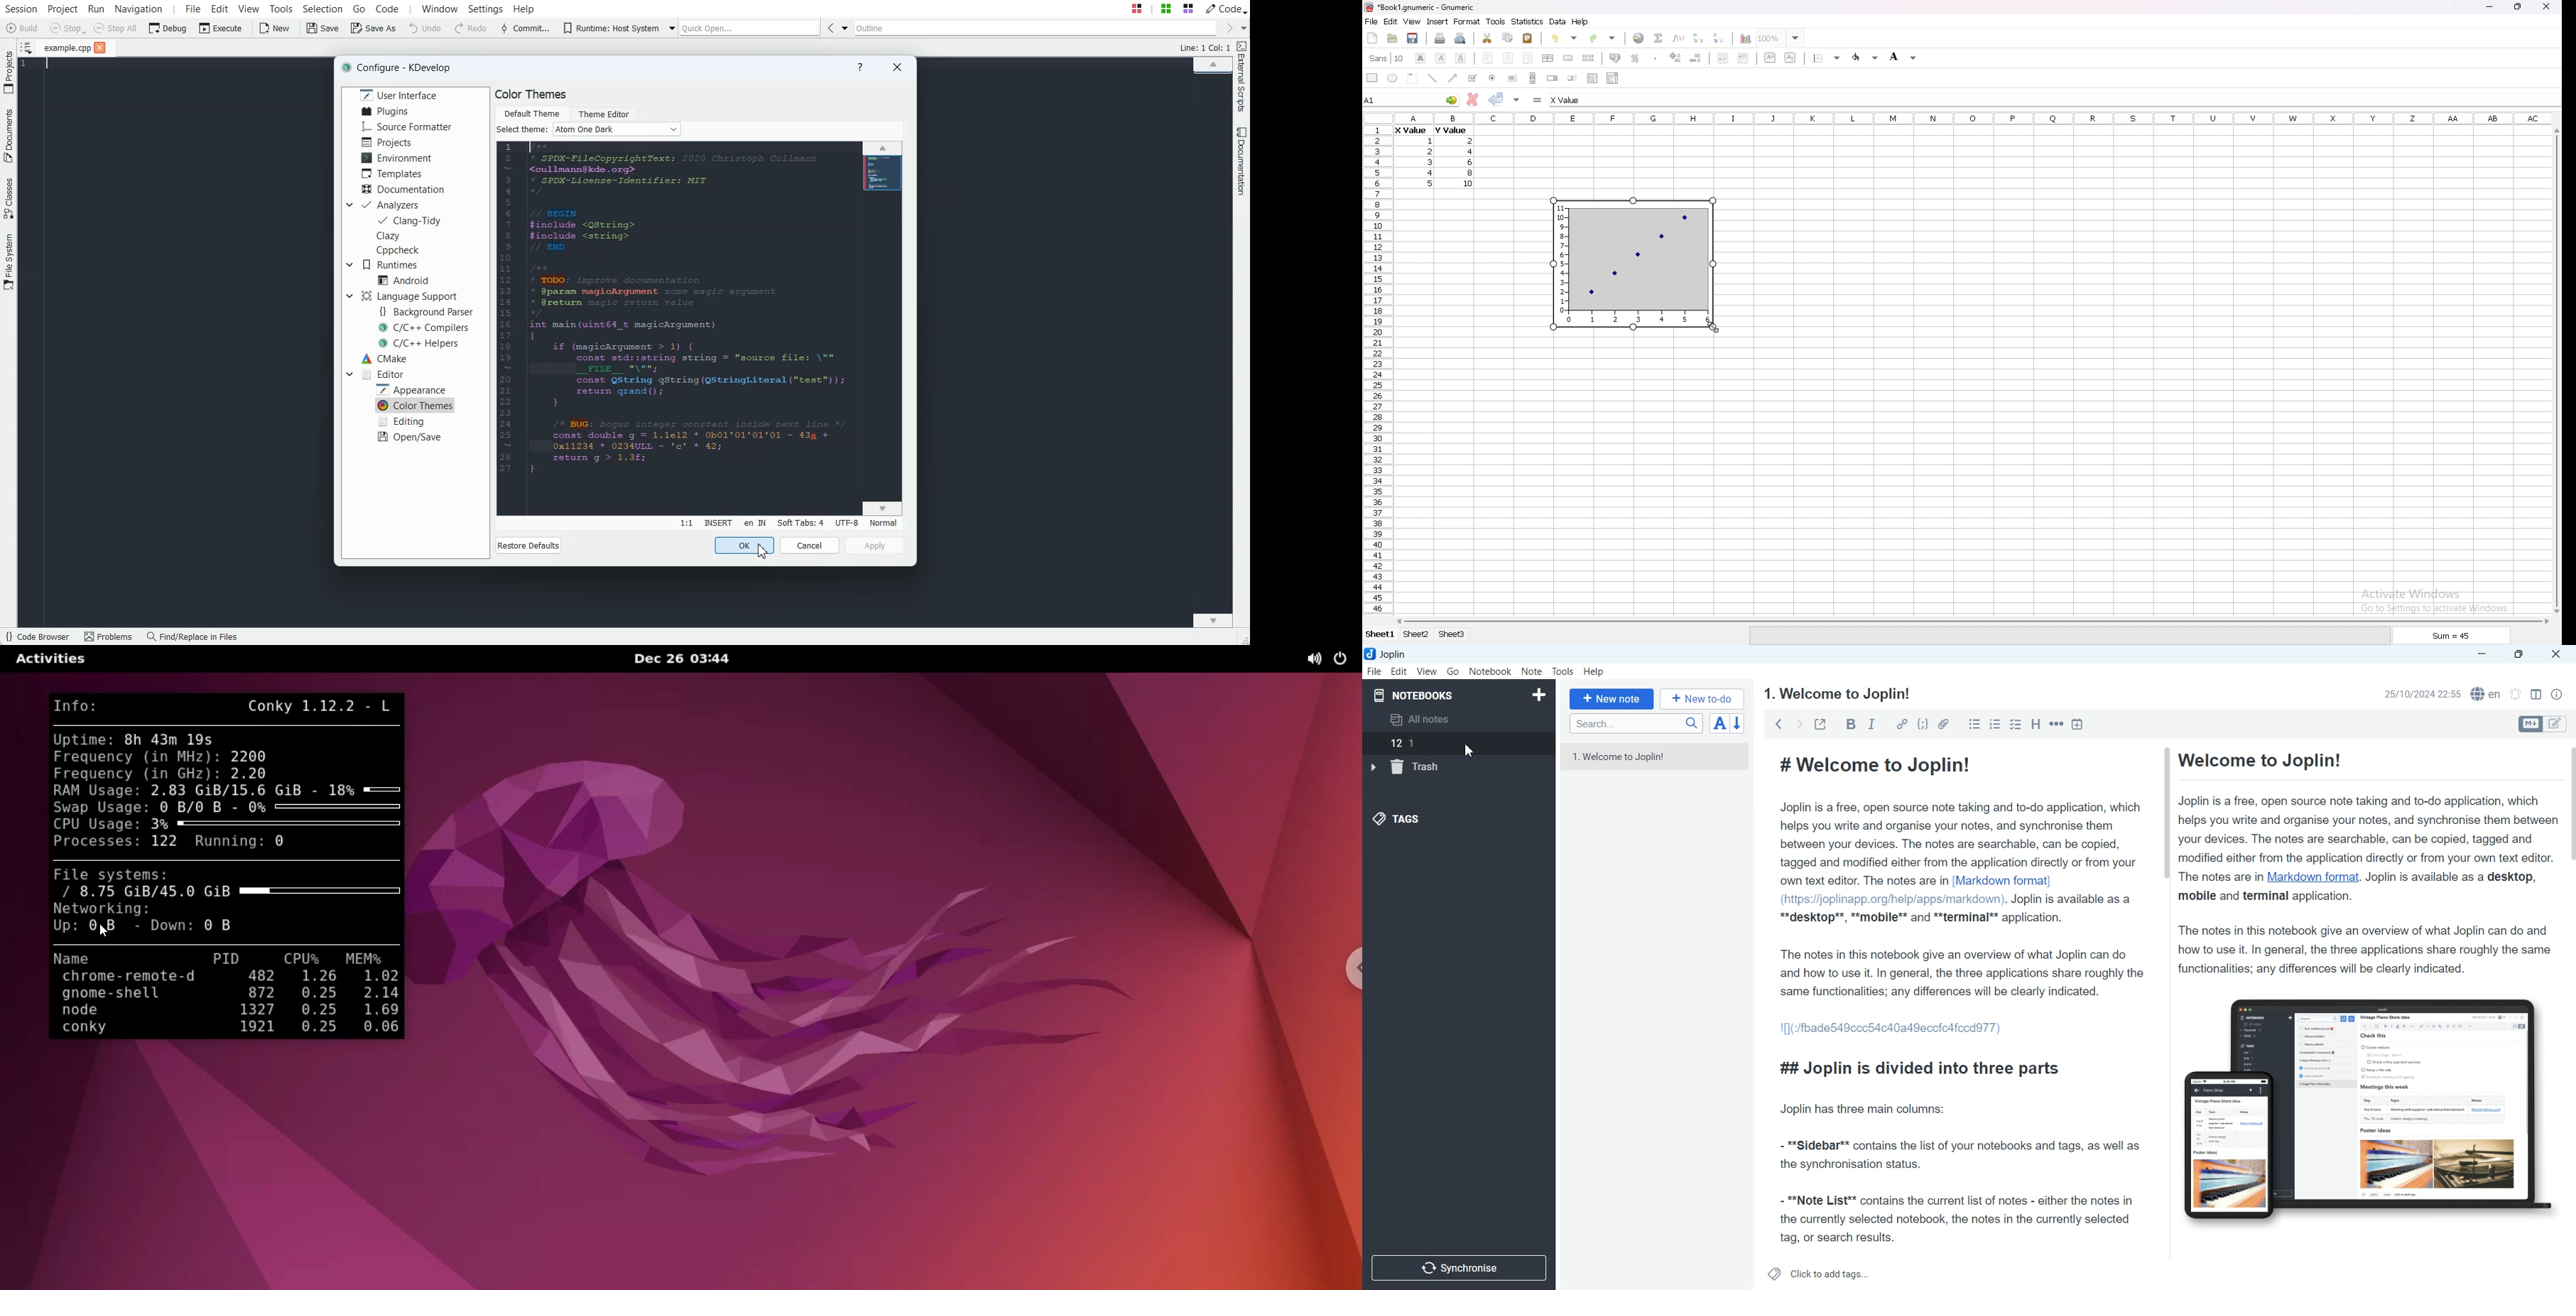  I want to click on 25/10/2024 22:55, so click(2417, 695).